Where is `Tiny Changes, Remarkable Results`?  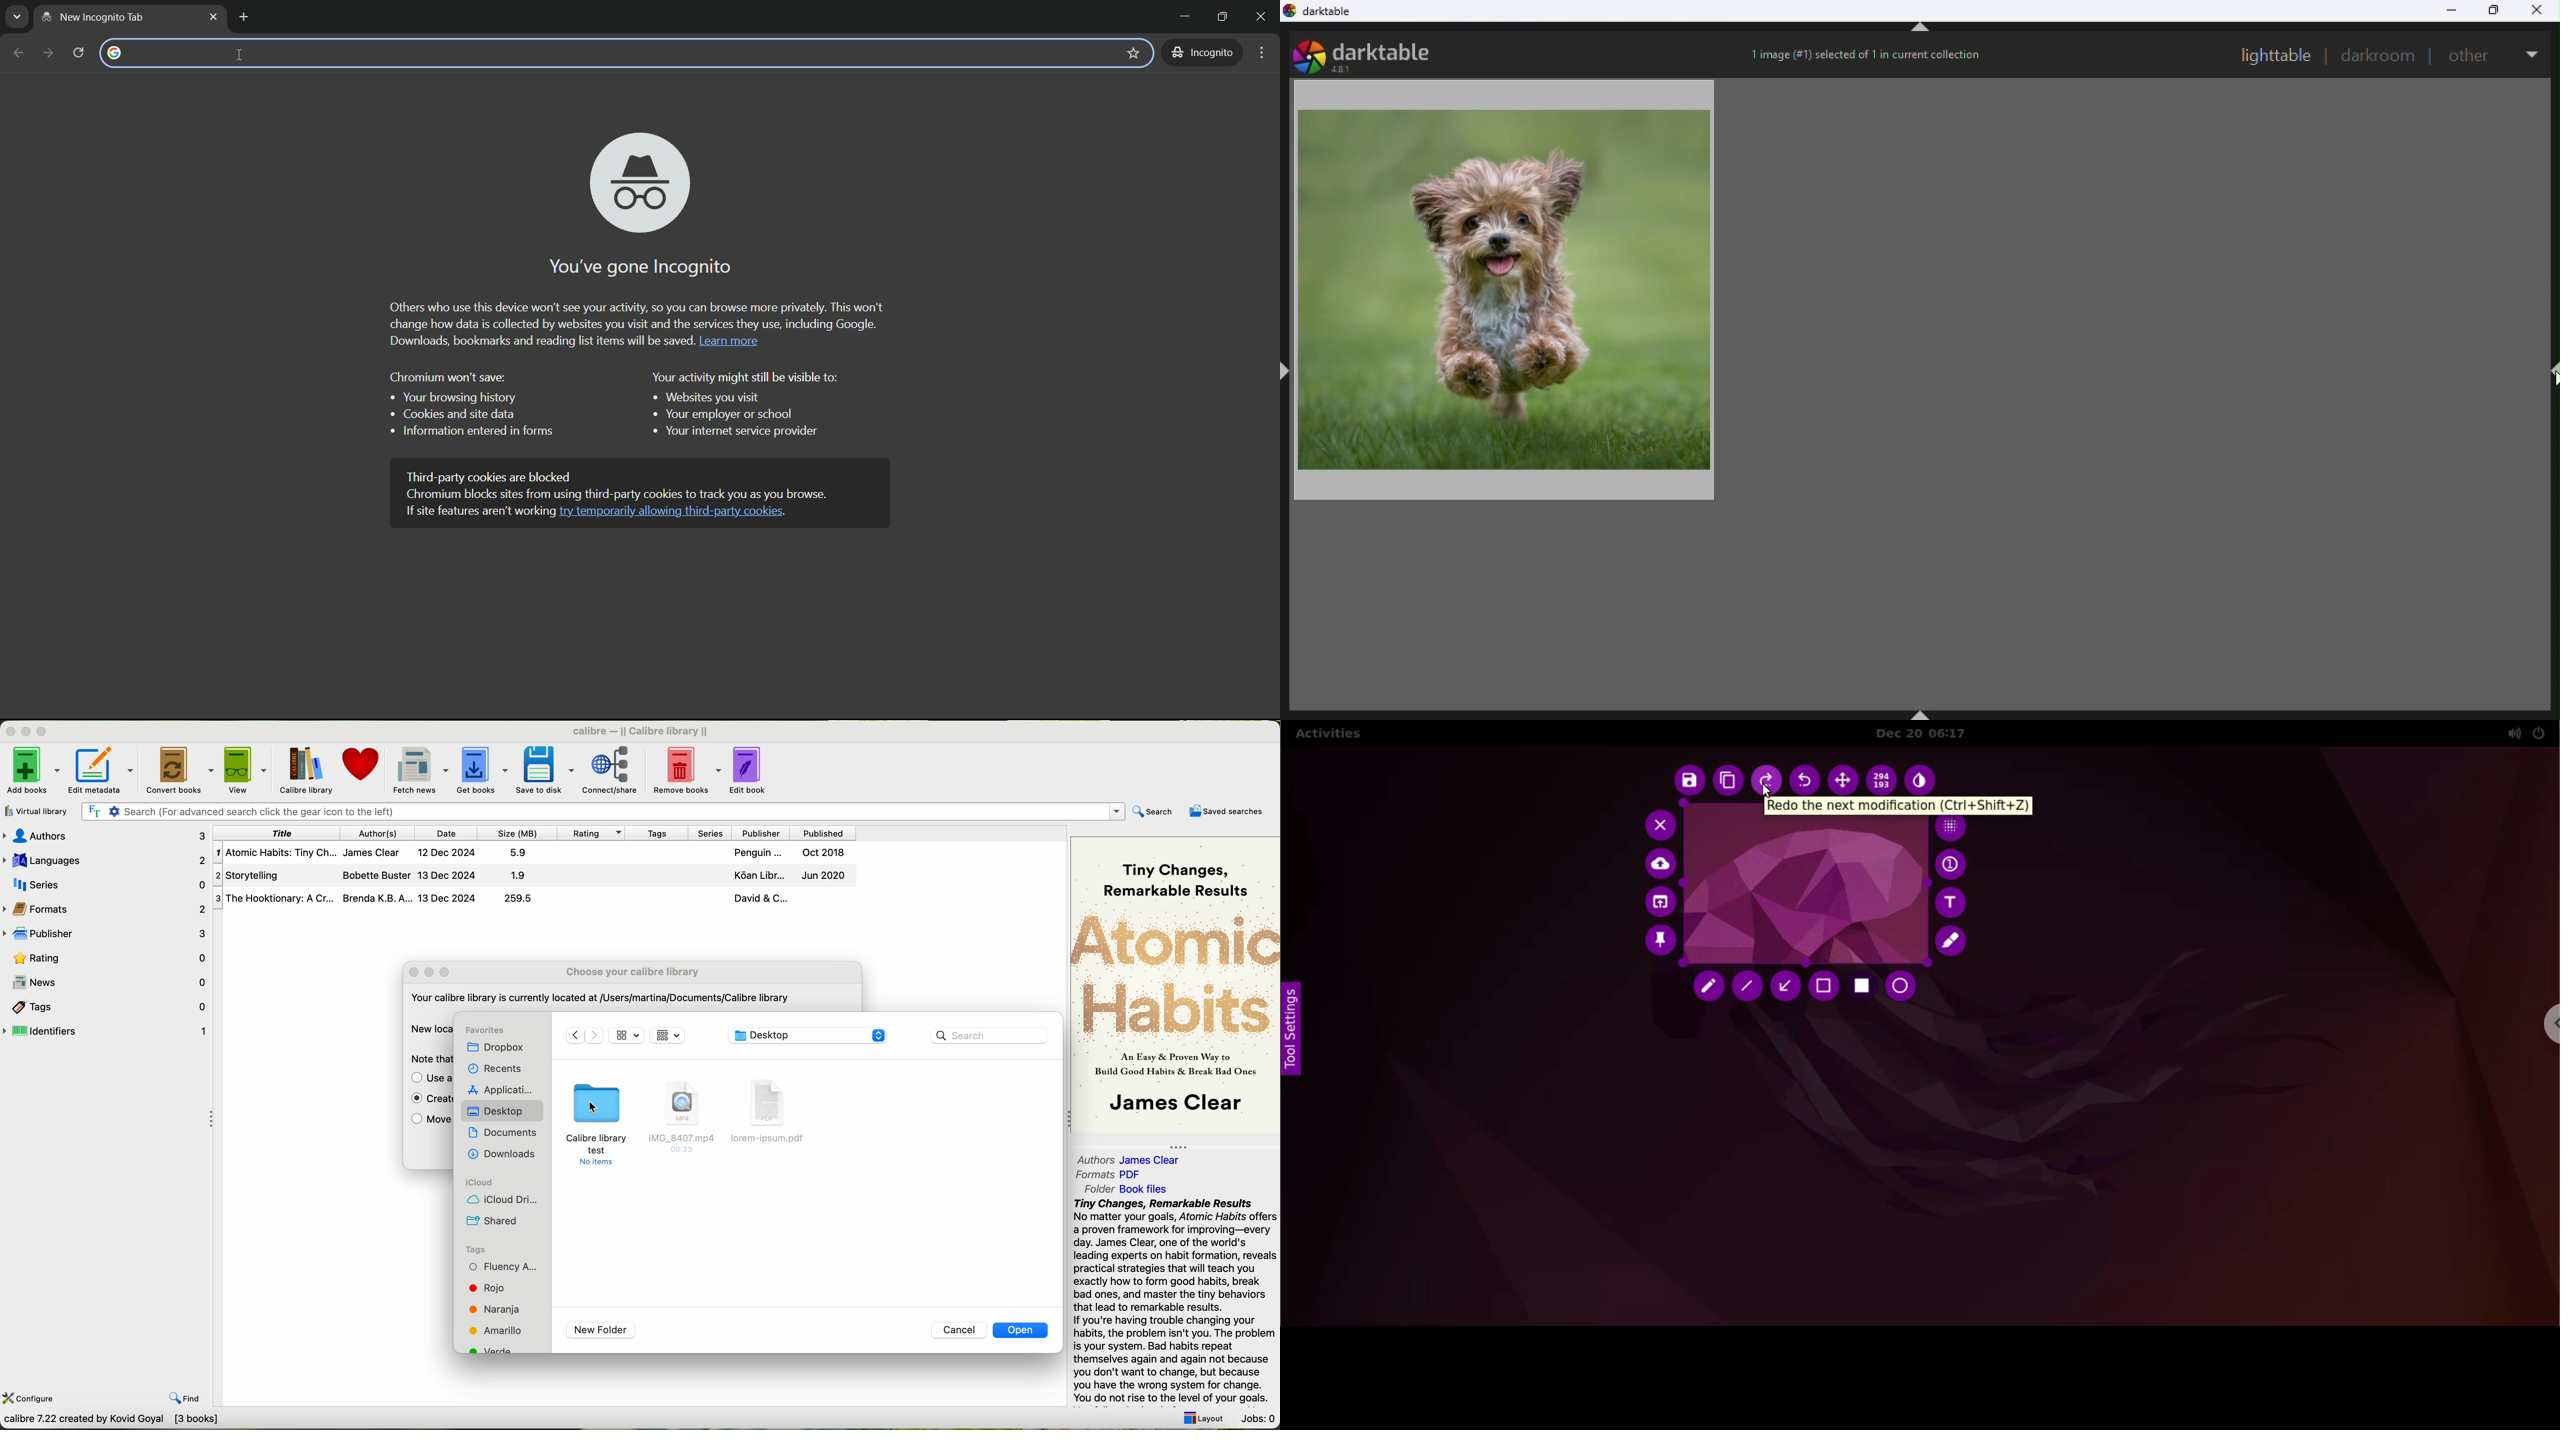
Tiny Changes, Remarkable Results is located at coordinates (1175, 869).